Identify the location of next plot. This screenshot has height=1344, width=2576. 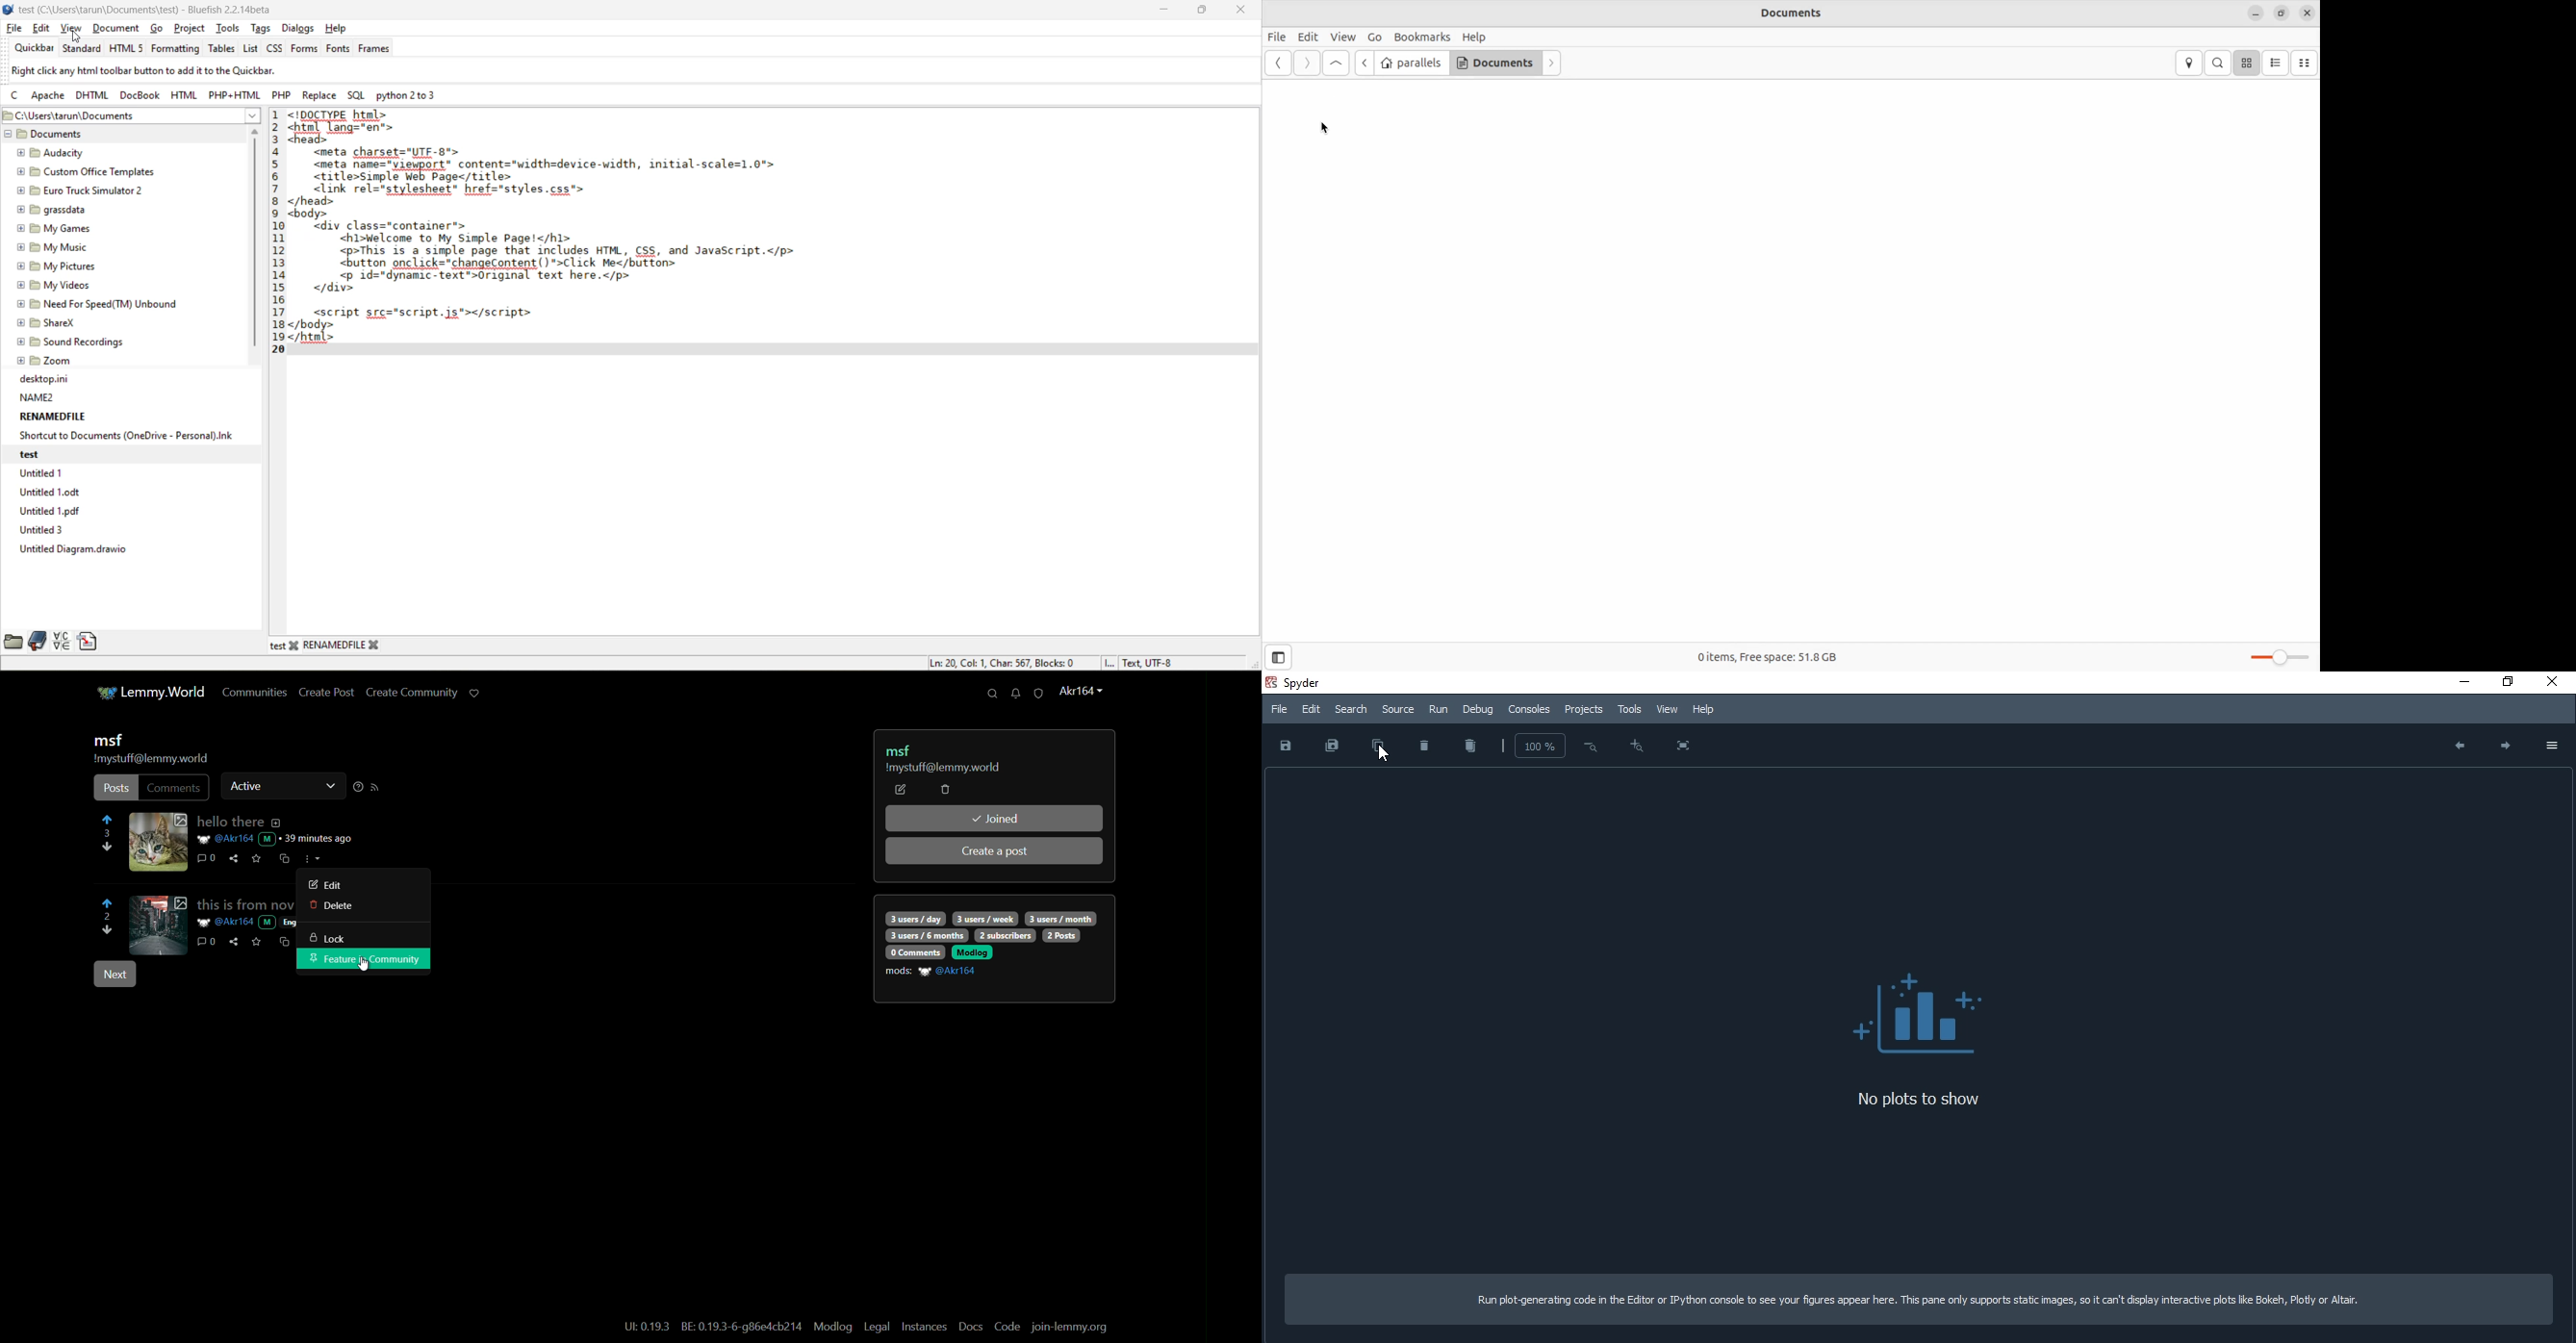
(2503, 746).